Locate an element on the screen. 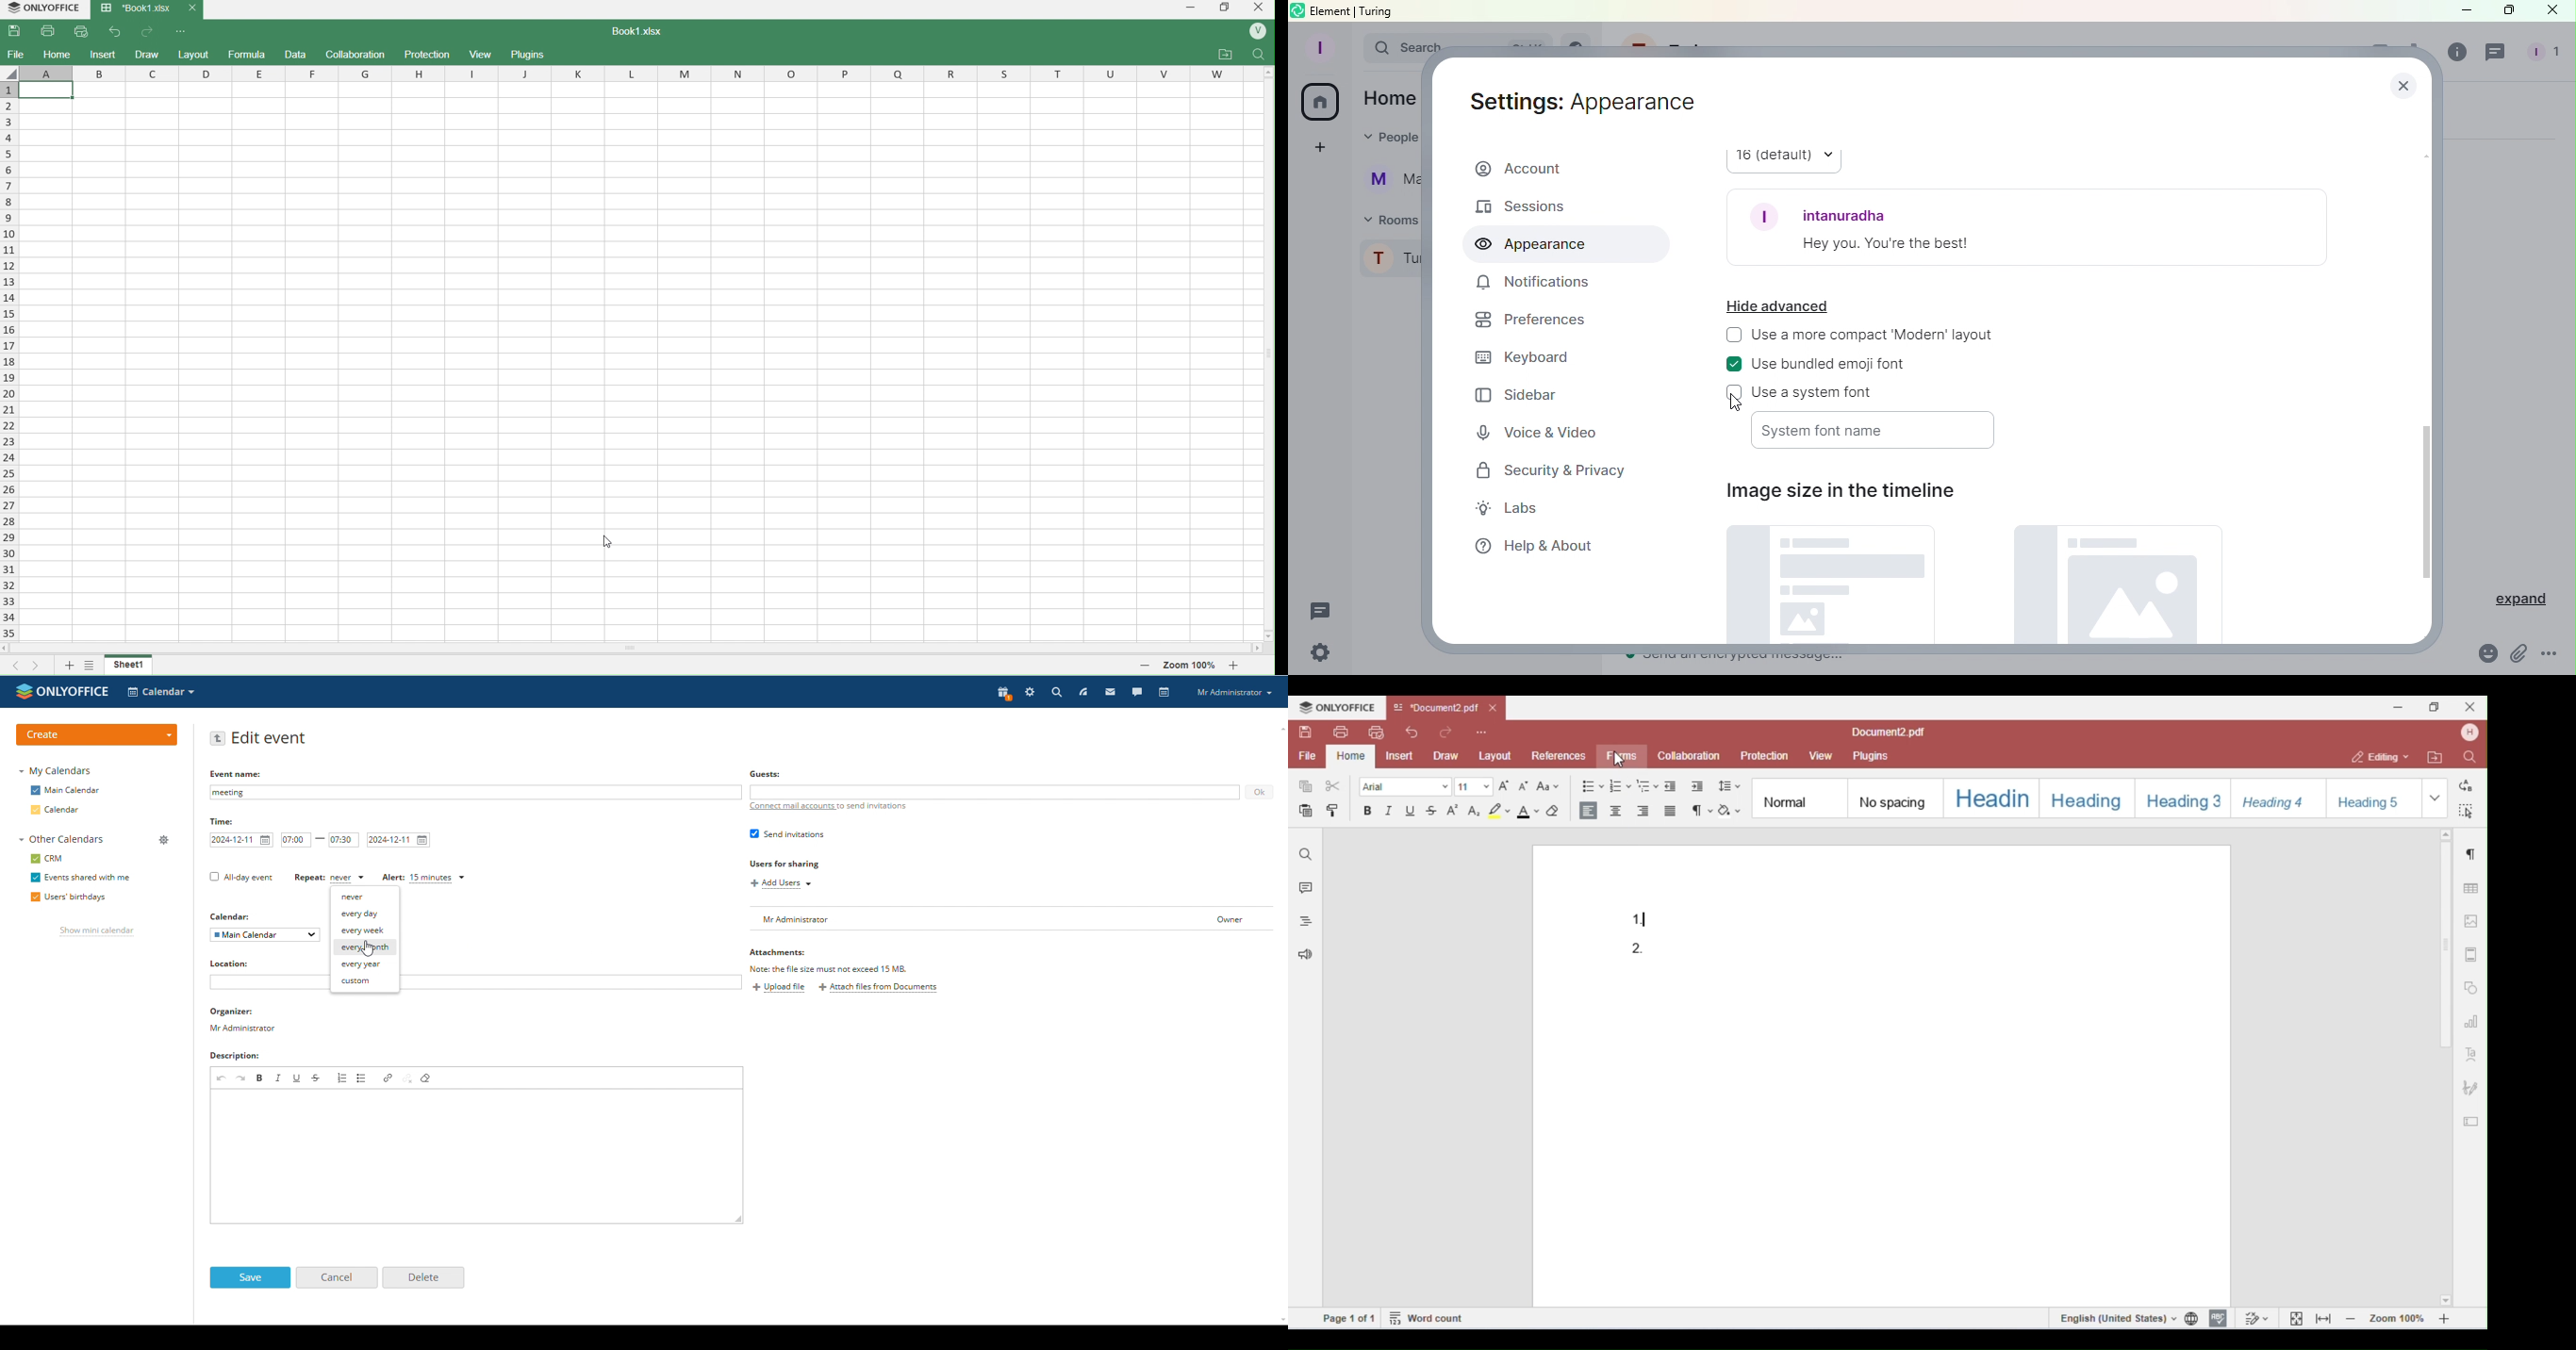 The width and height of the screenshot is (2576, 1372). Search is located at coordinates (1394, 50).